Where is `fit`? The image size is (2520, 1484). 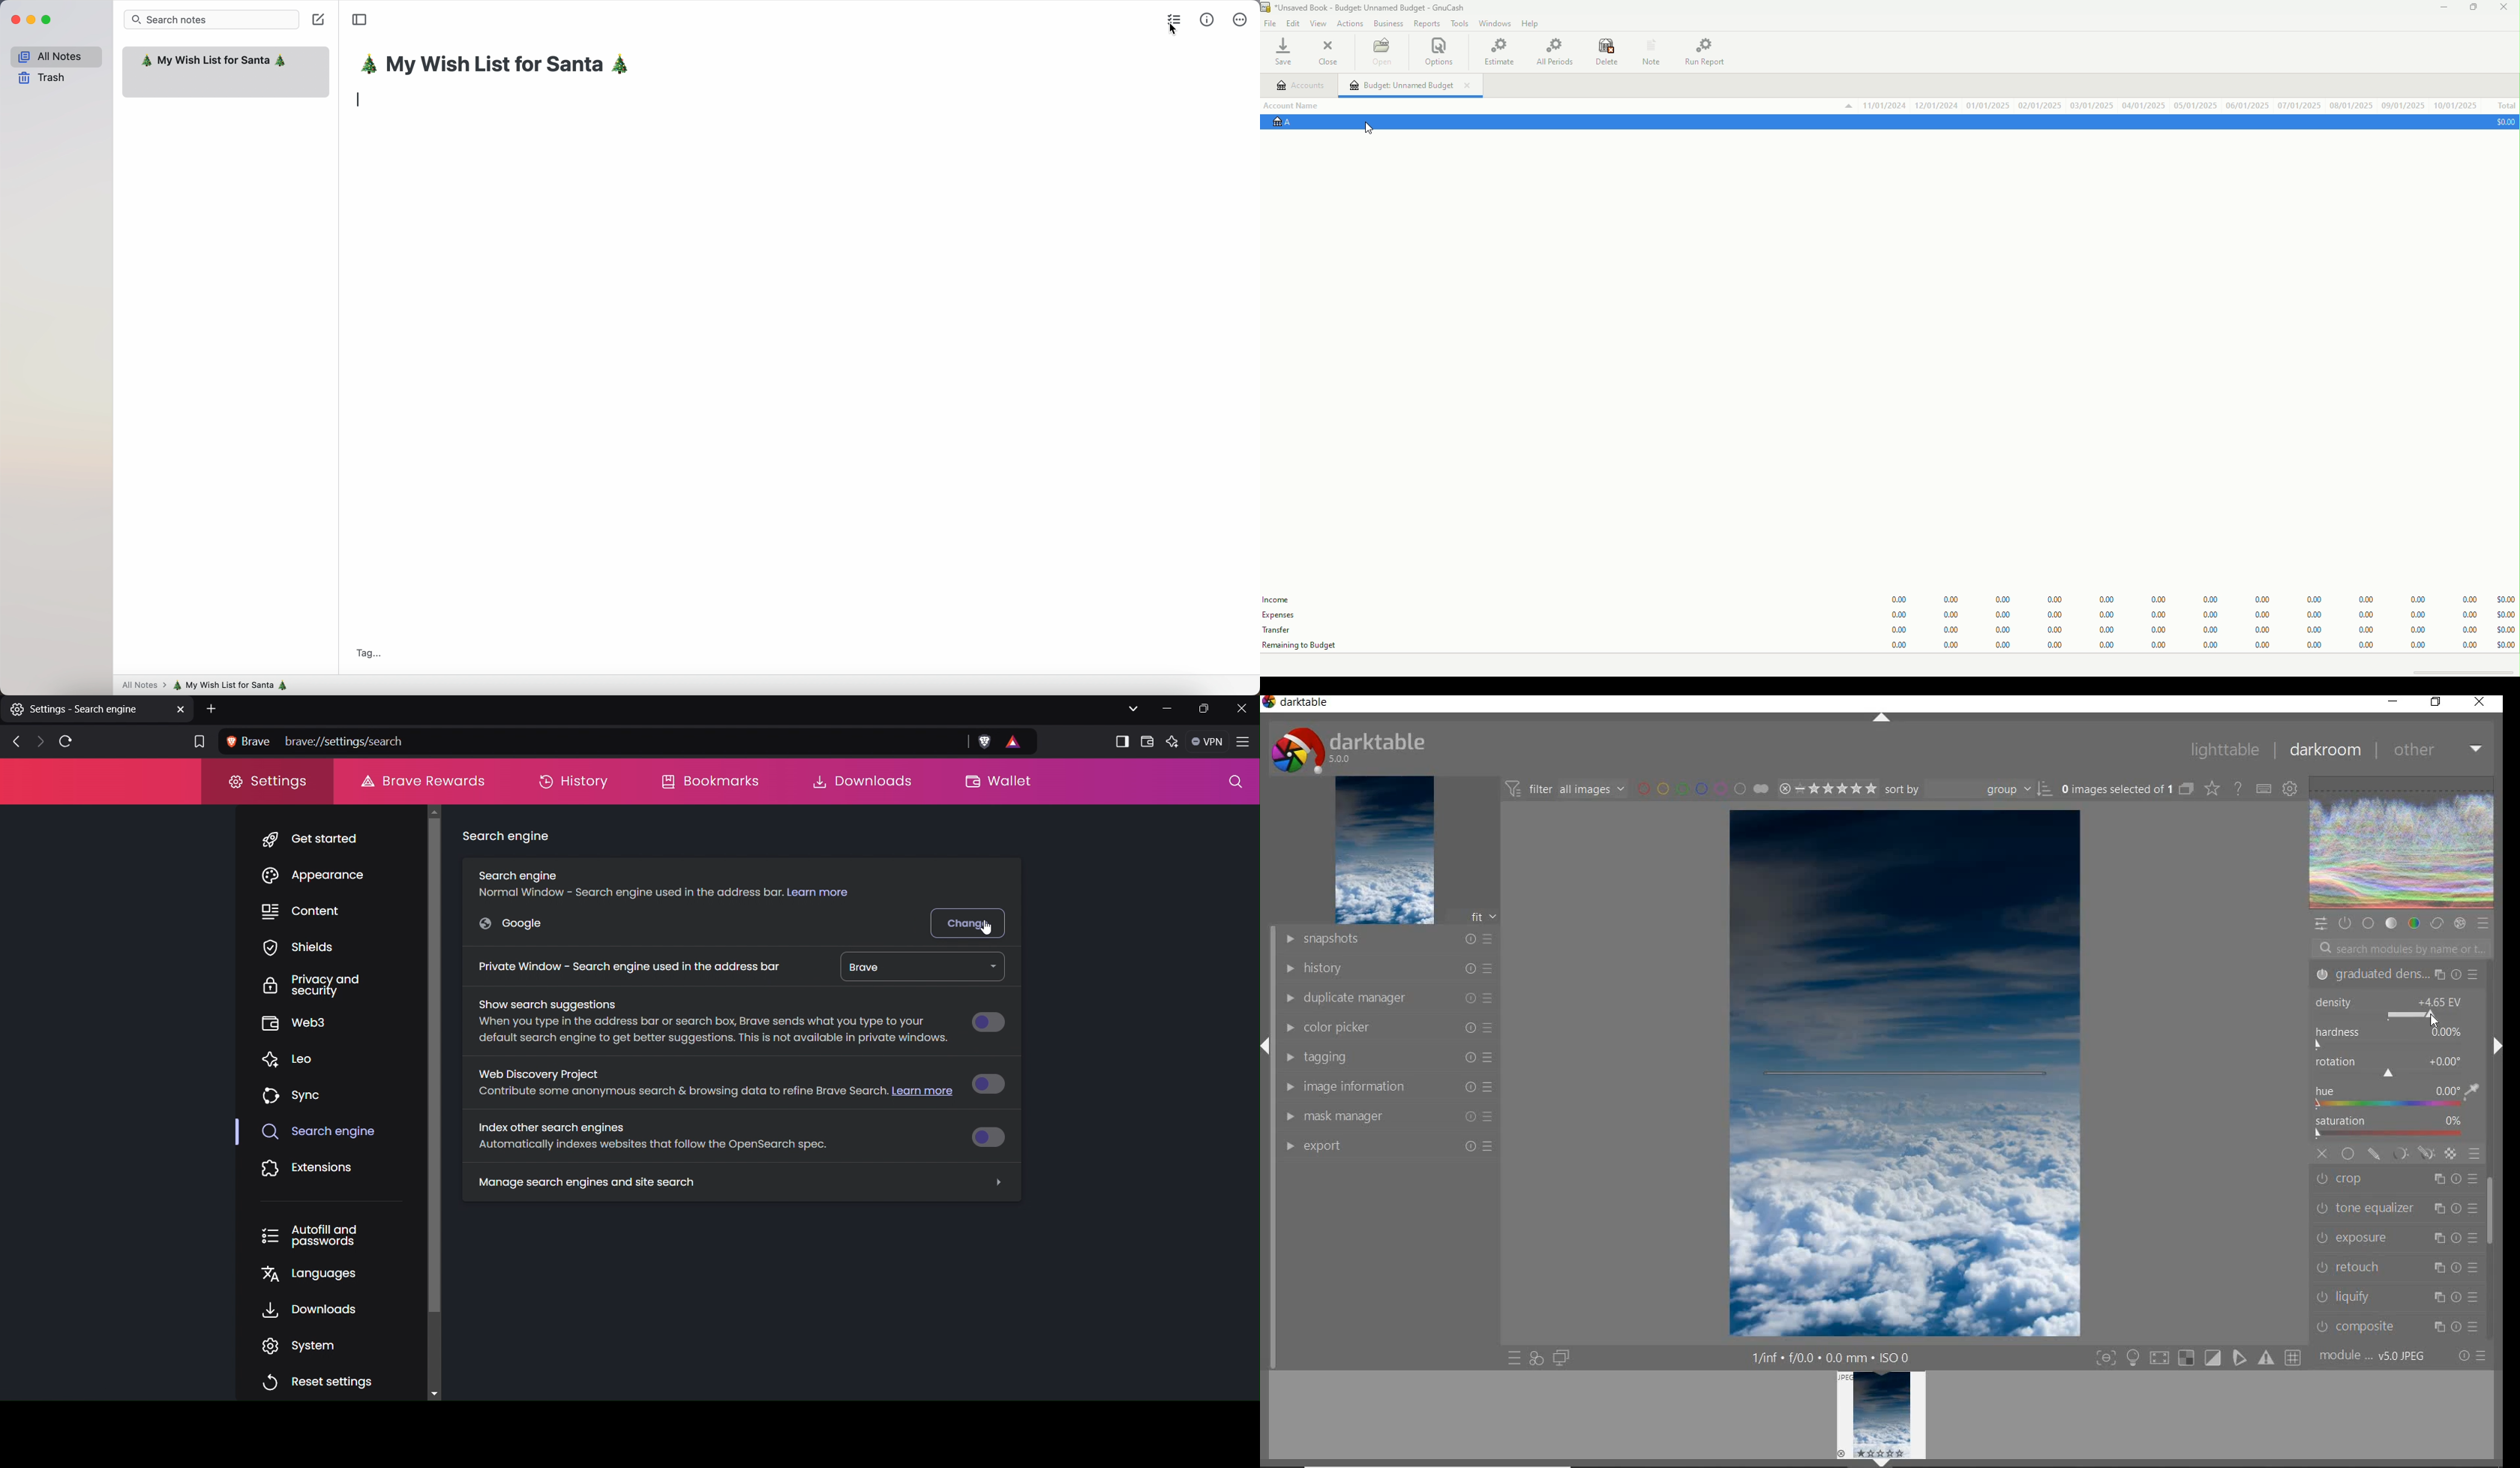 fit is located at coordinates (1475, 917).